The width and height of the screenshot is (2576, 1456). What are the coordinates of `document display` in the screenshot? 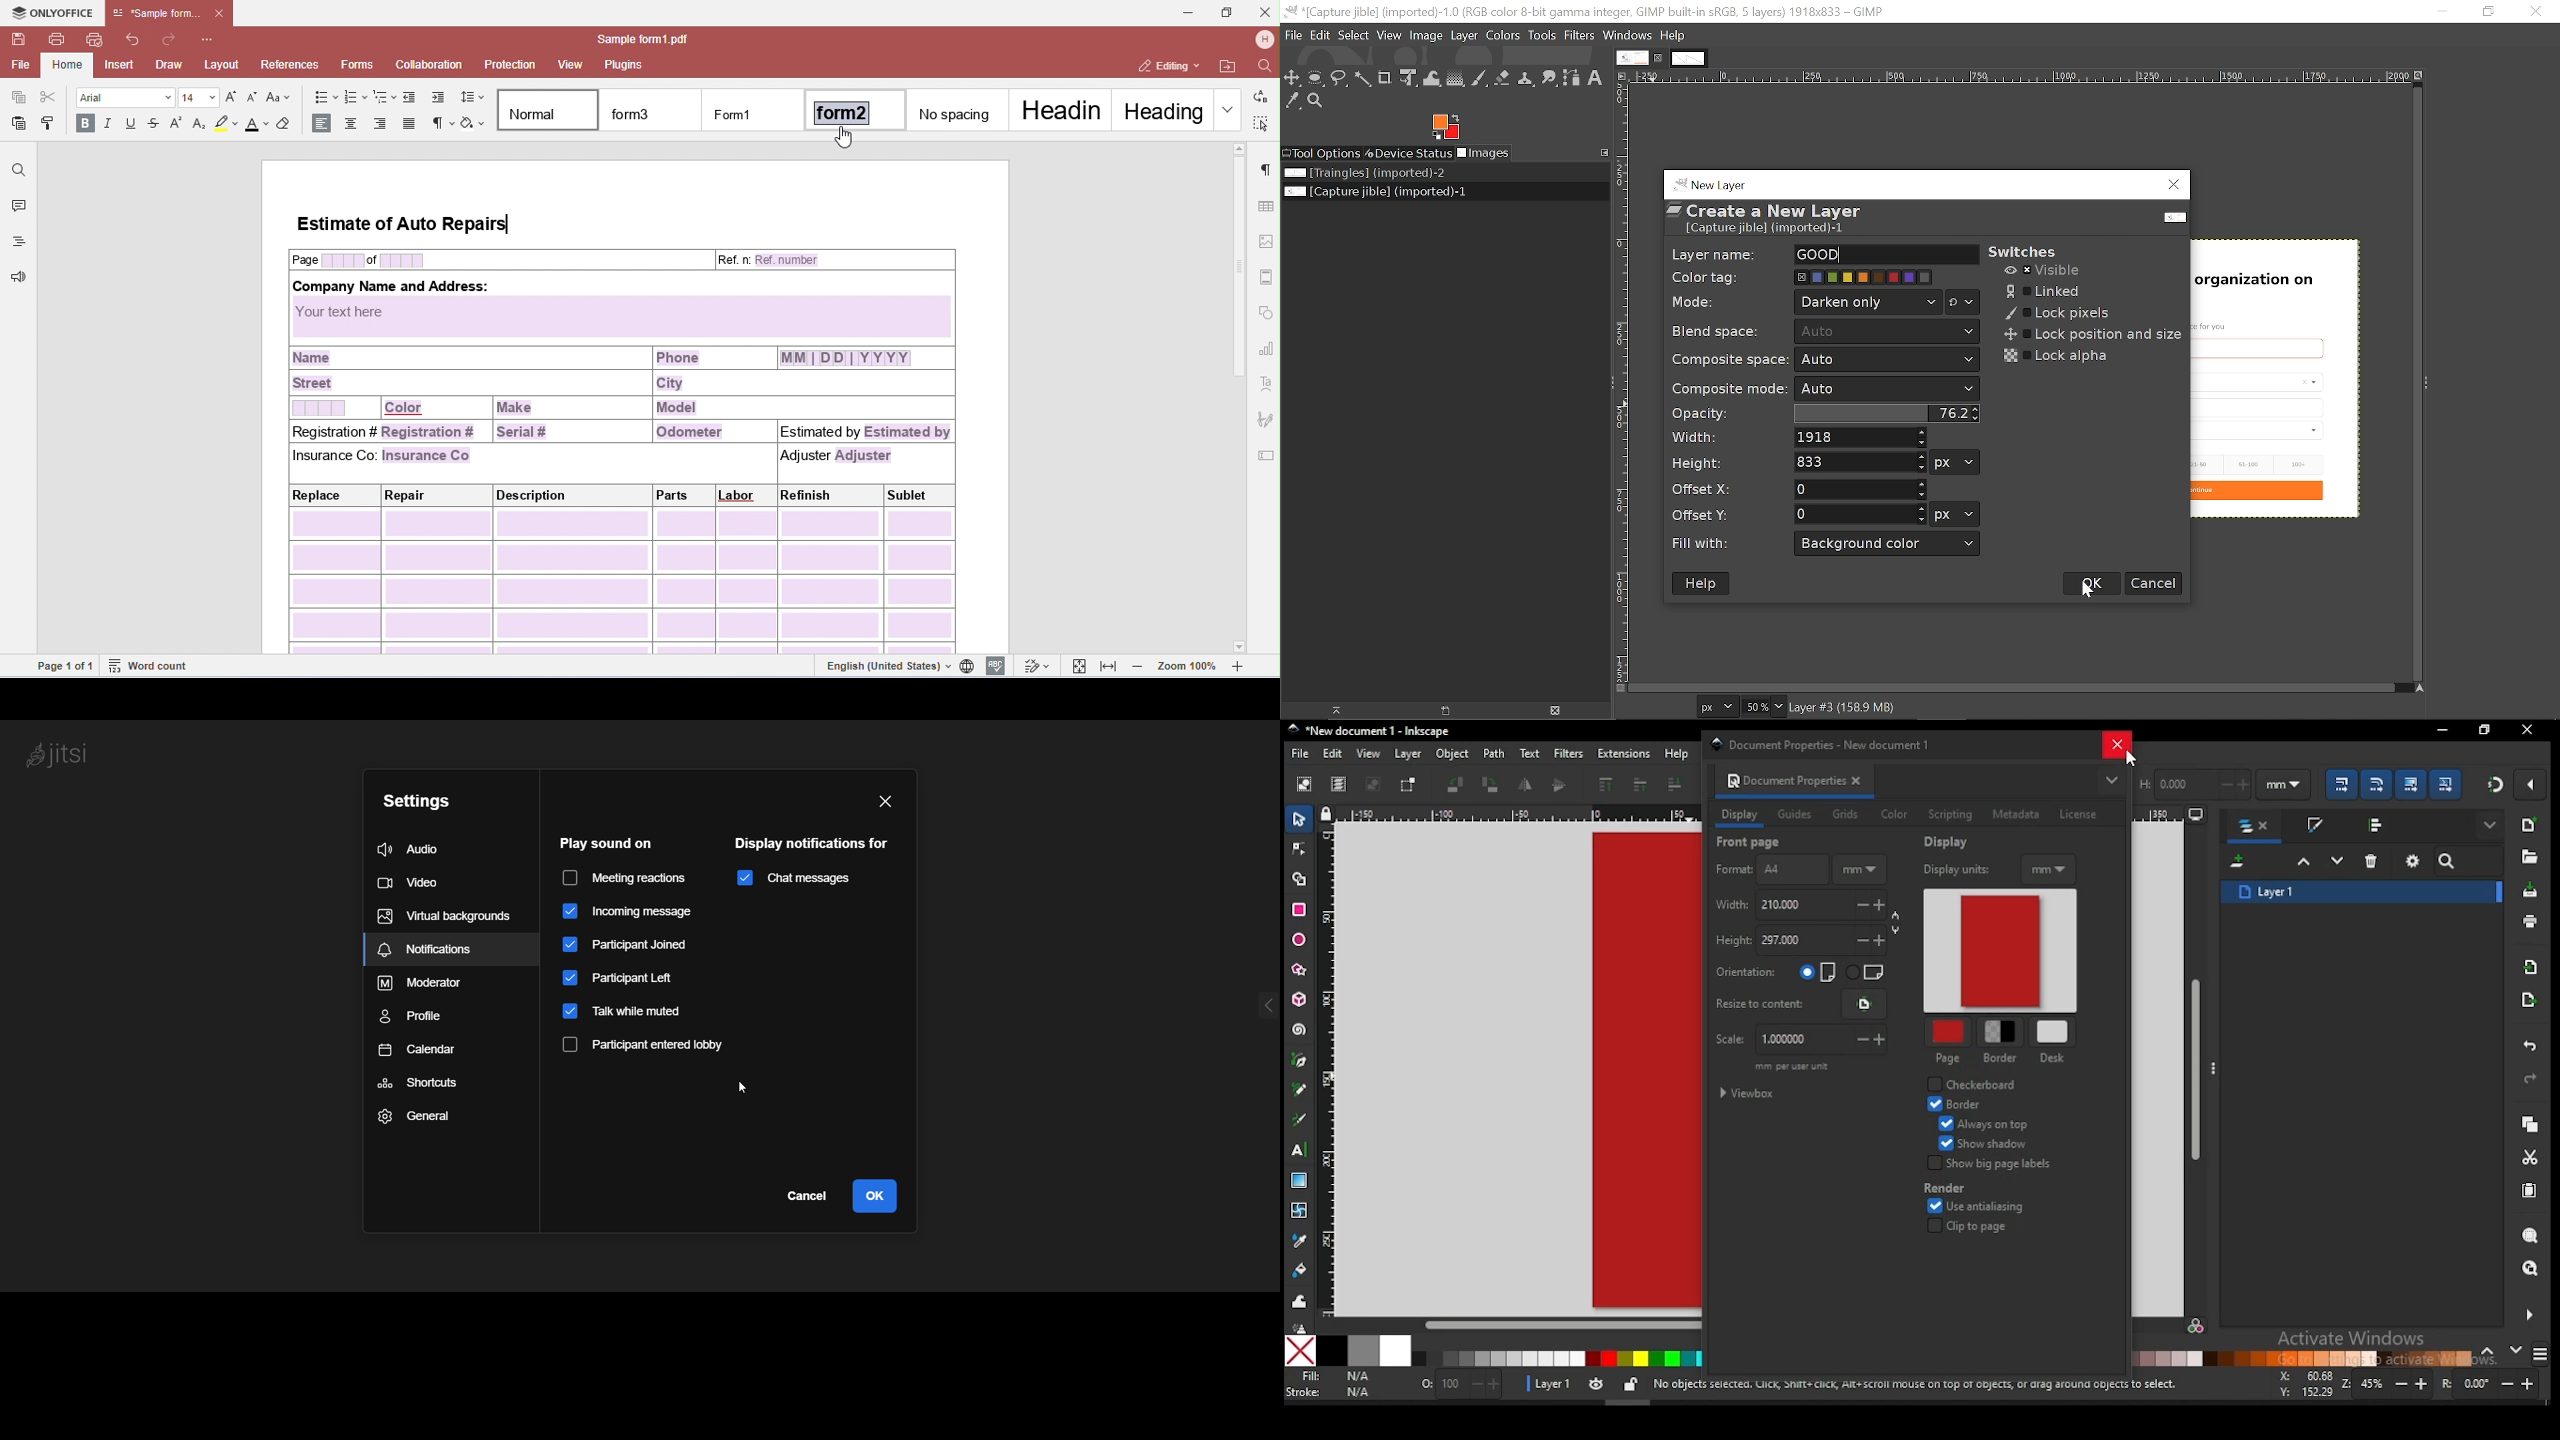 It's located at (2001, 952).